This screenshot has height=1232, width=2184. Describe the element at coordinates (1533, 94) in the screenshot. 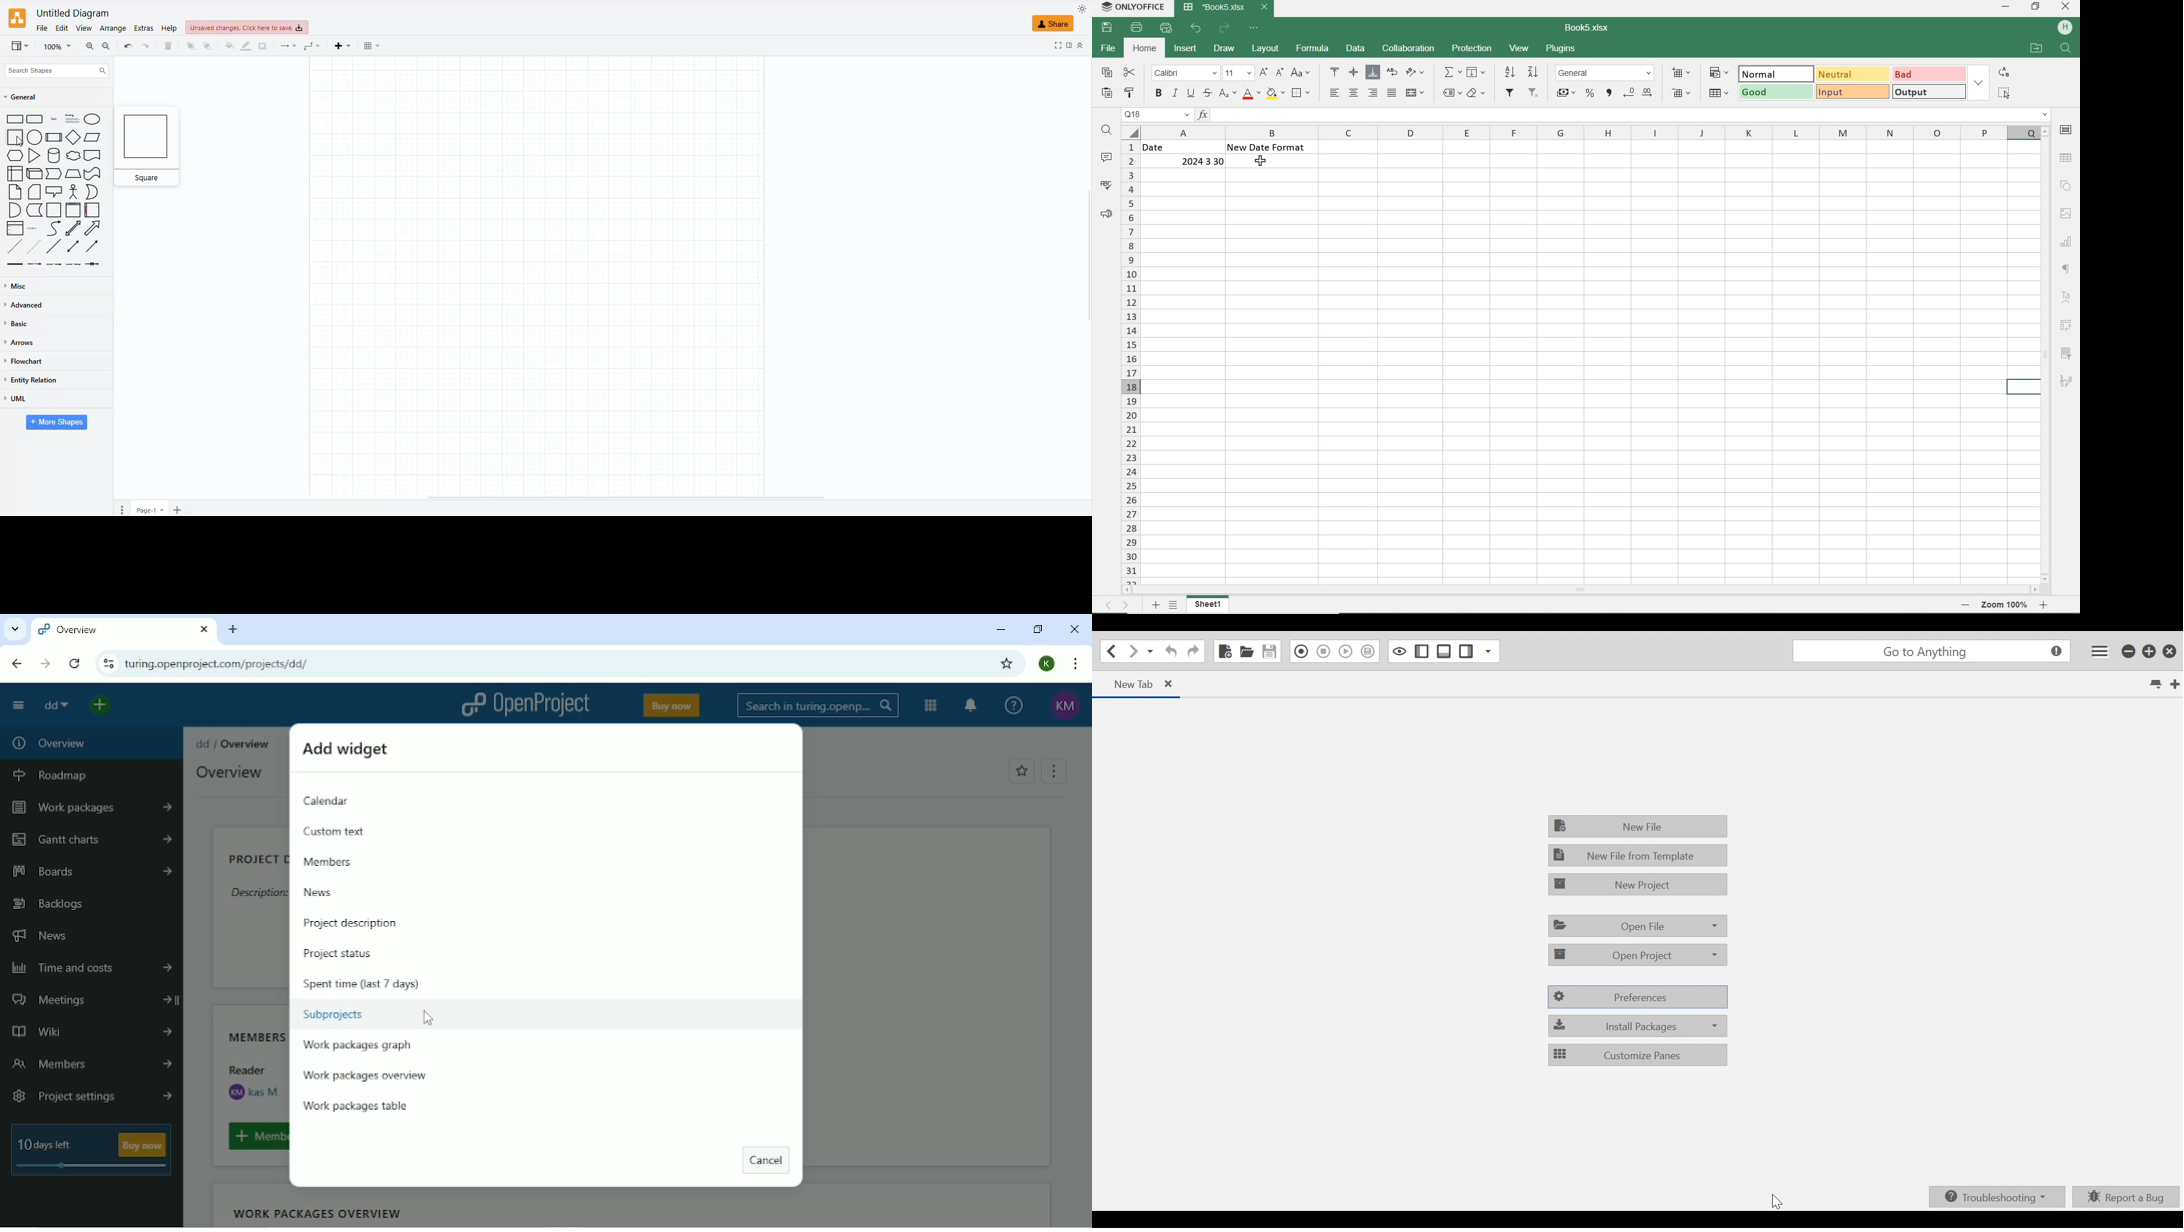

I see `REMOVE FILTER` at that location.